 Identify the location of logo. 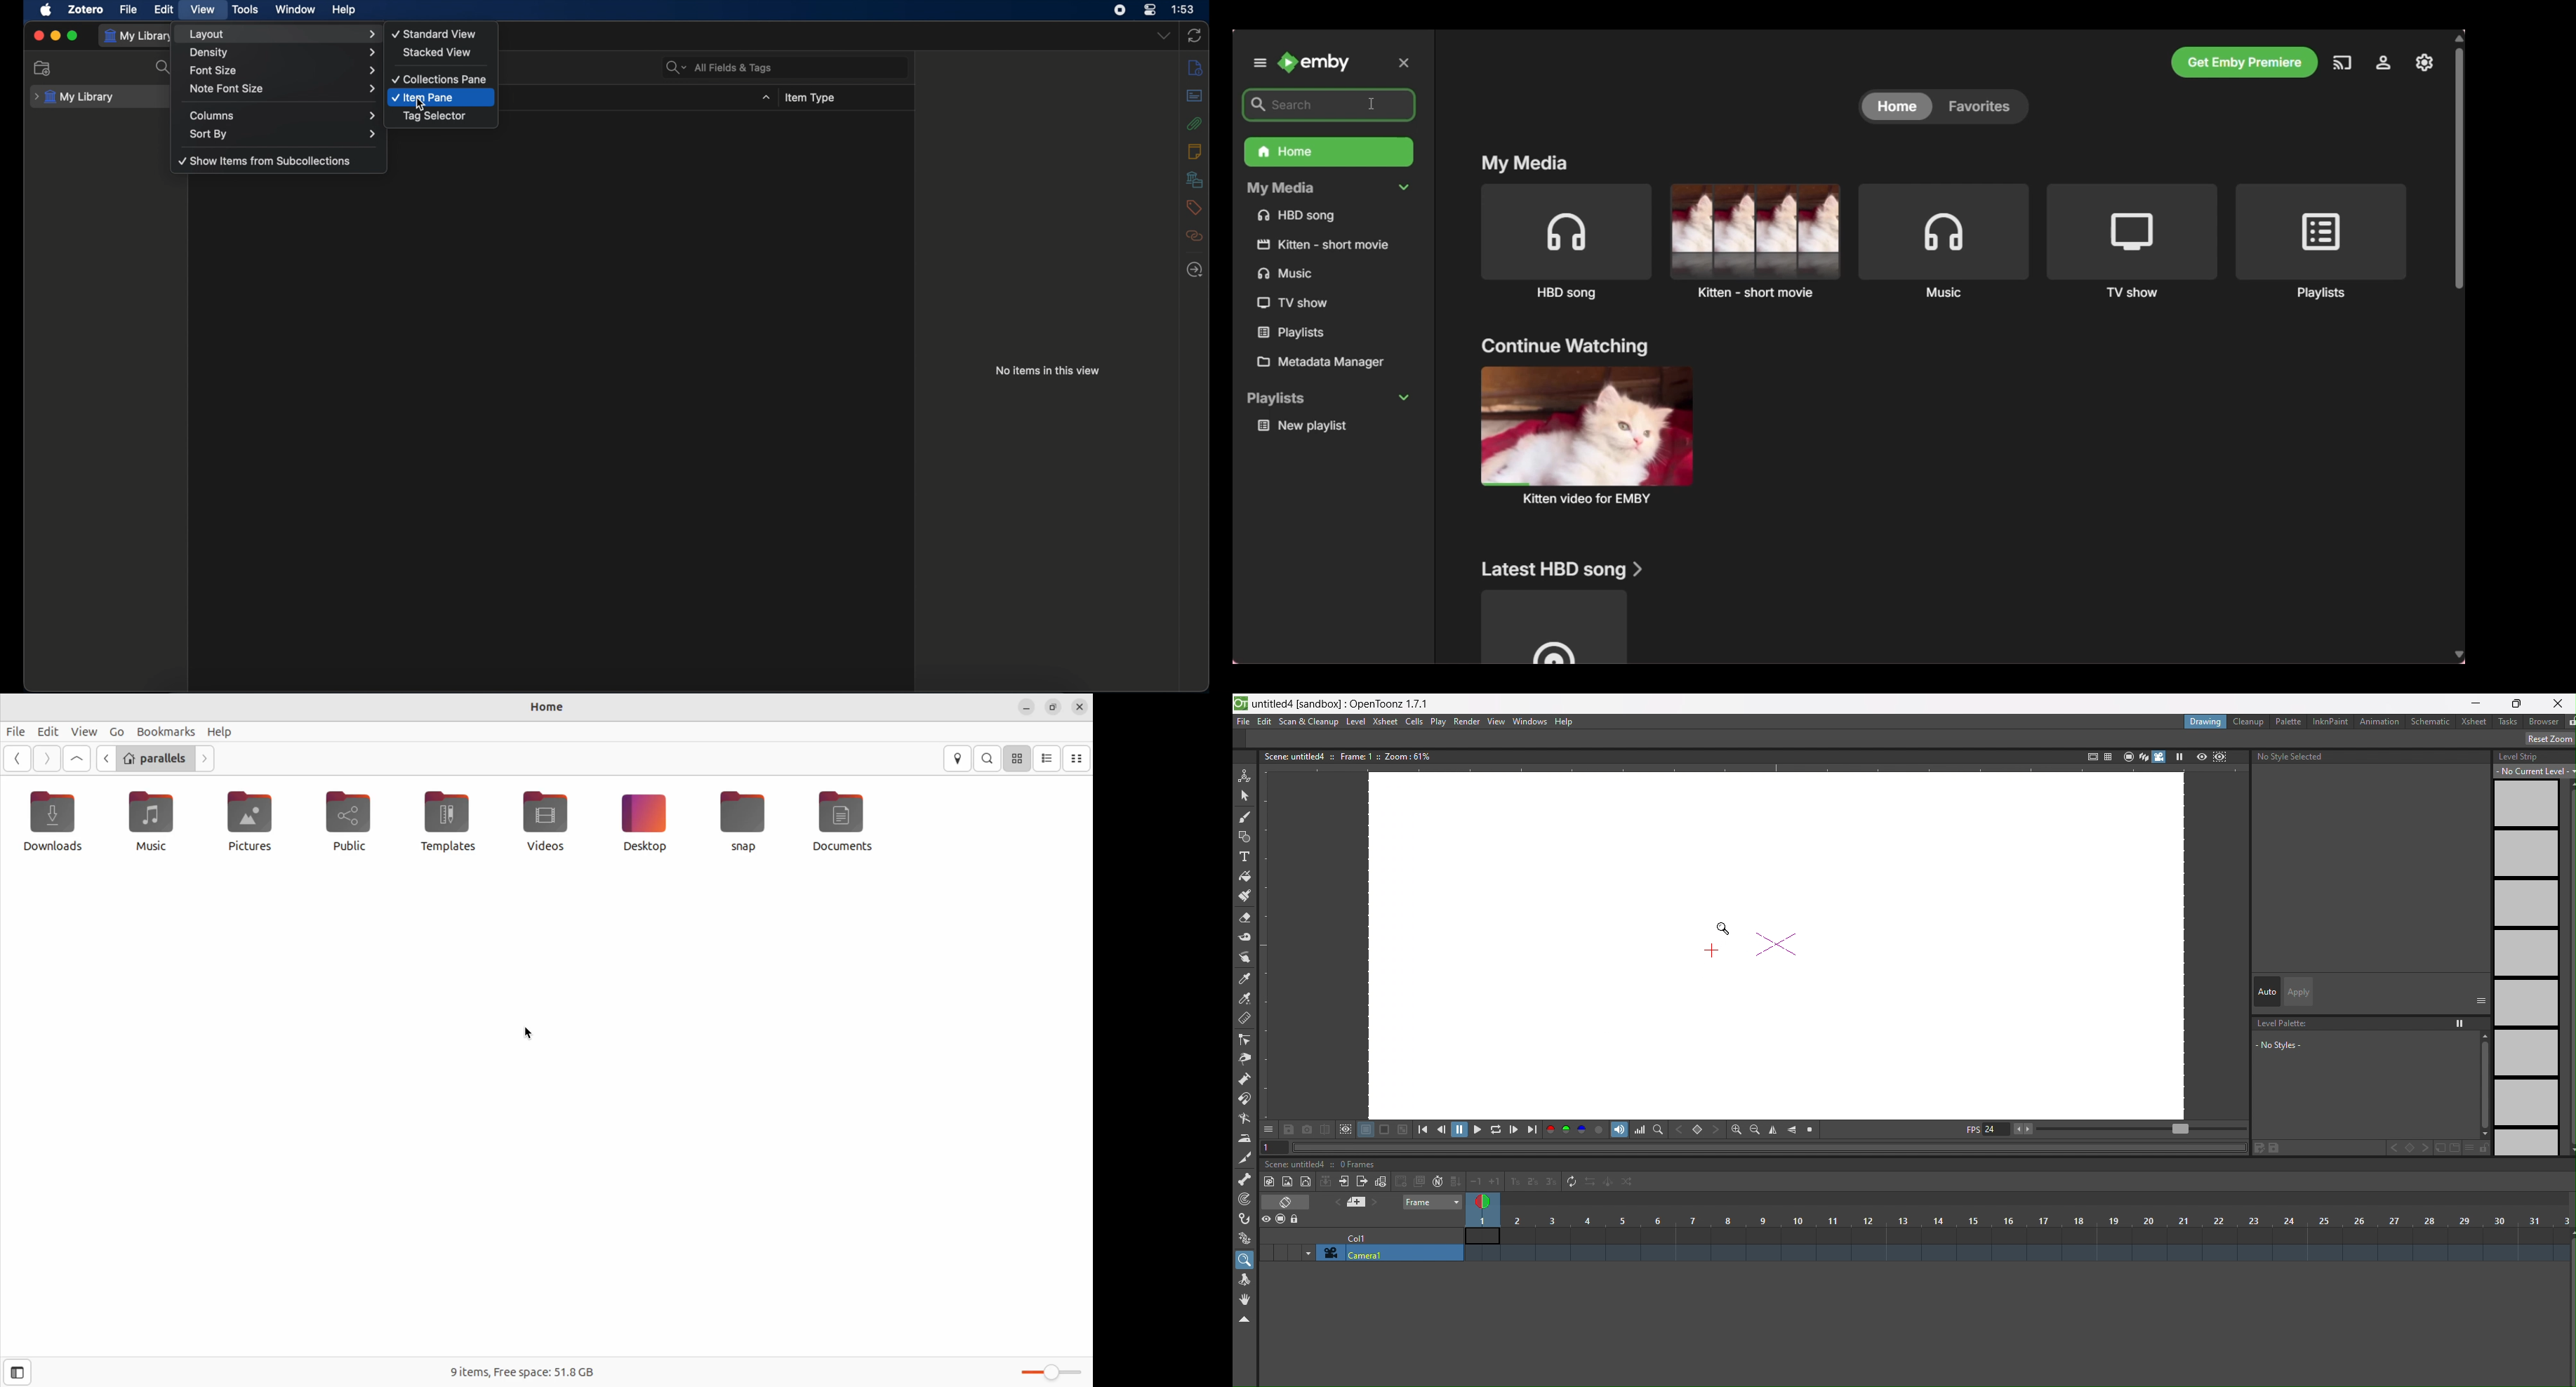
(1241, 703).